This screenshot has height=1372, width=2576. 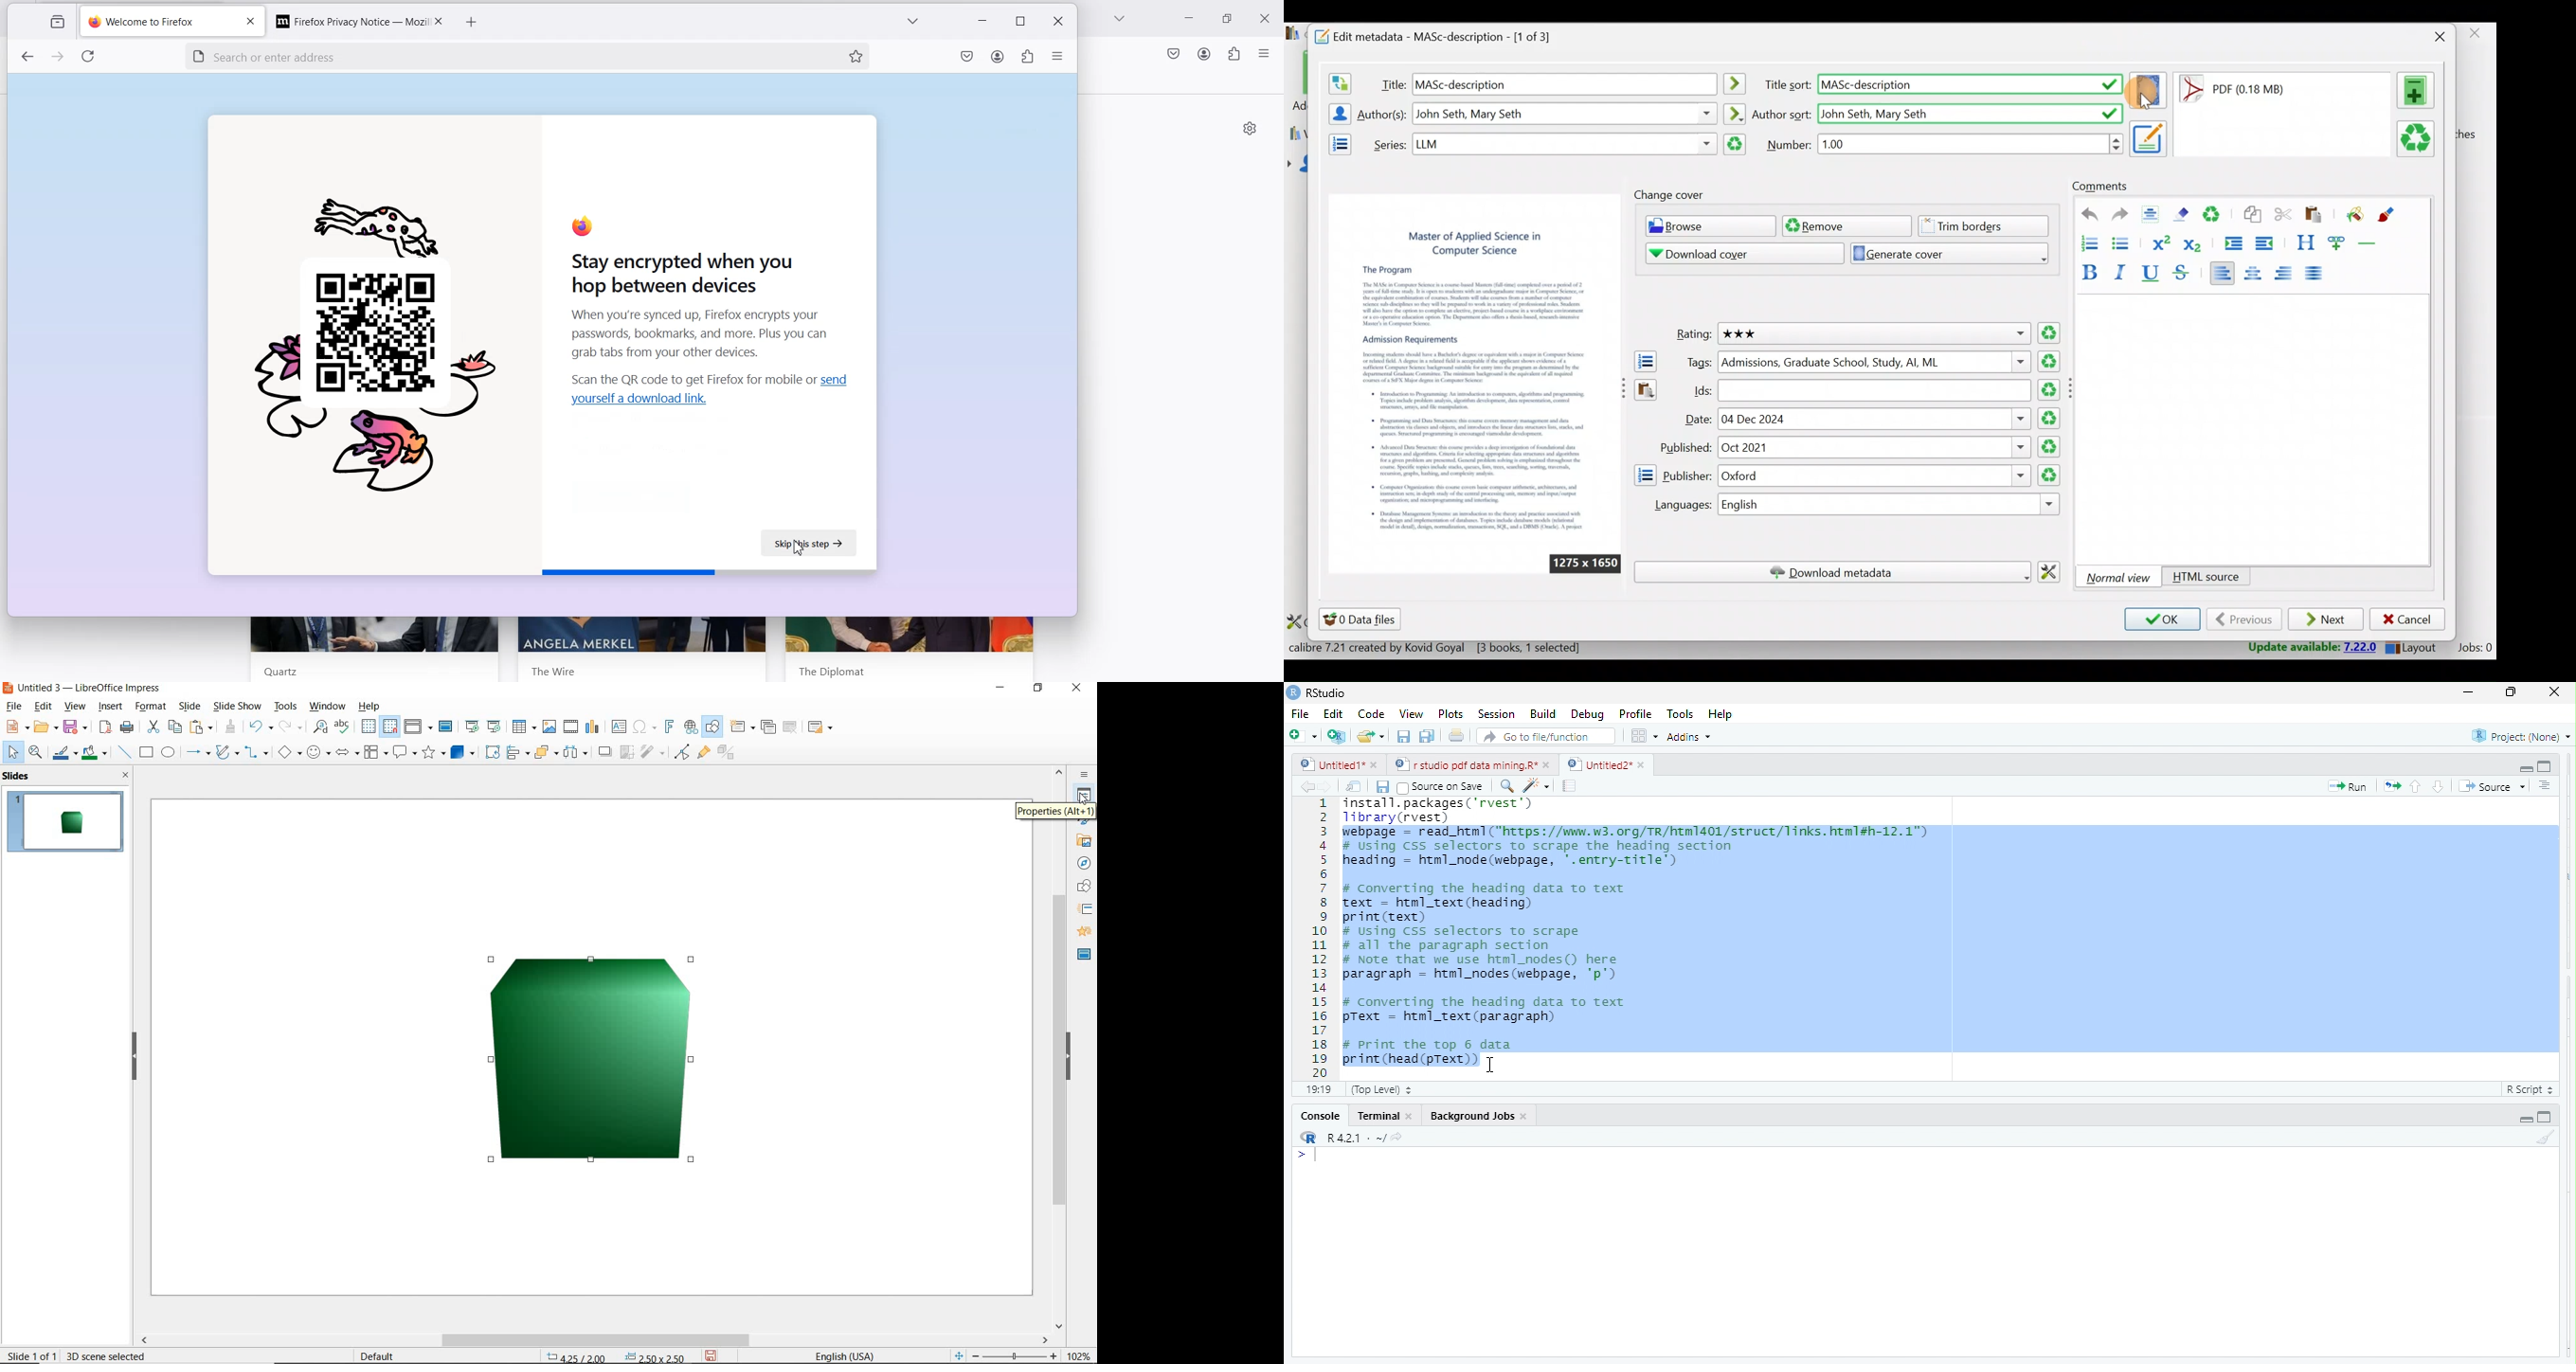 I want to click on Console, so click(x=1320, y=1117).